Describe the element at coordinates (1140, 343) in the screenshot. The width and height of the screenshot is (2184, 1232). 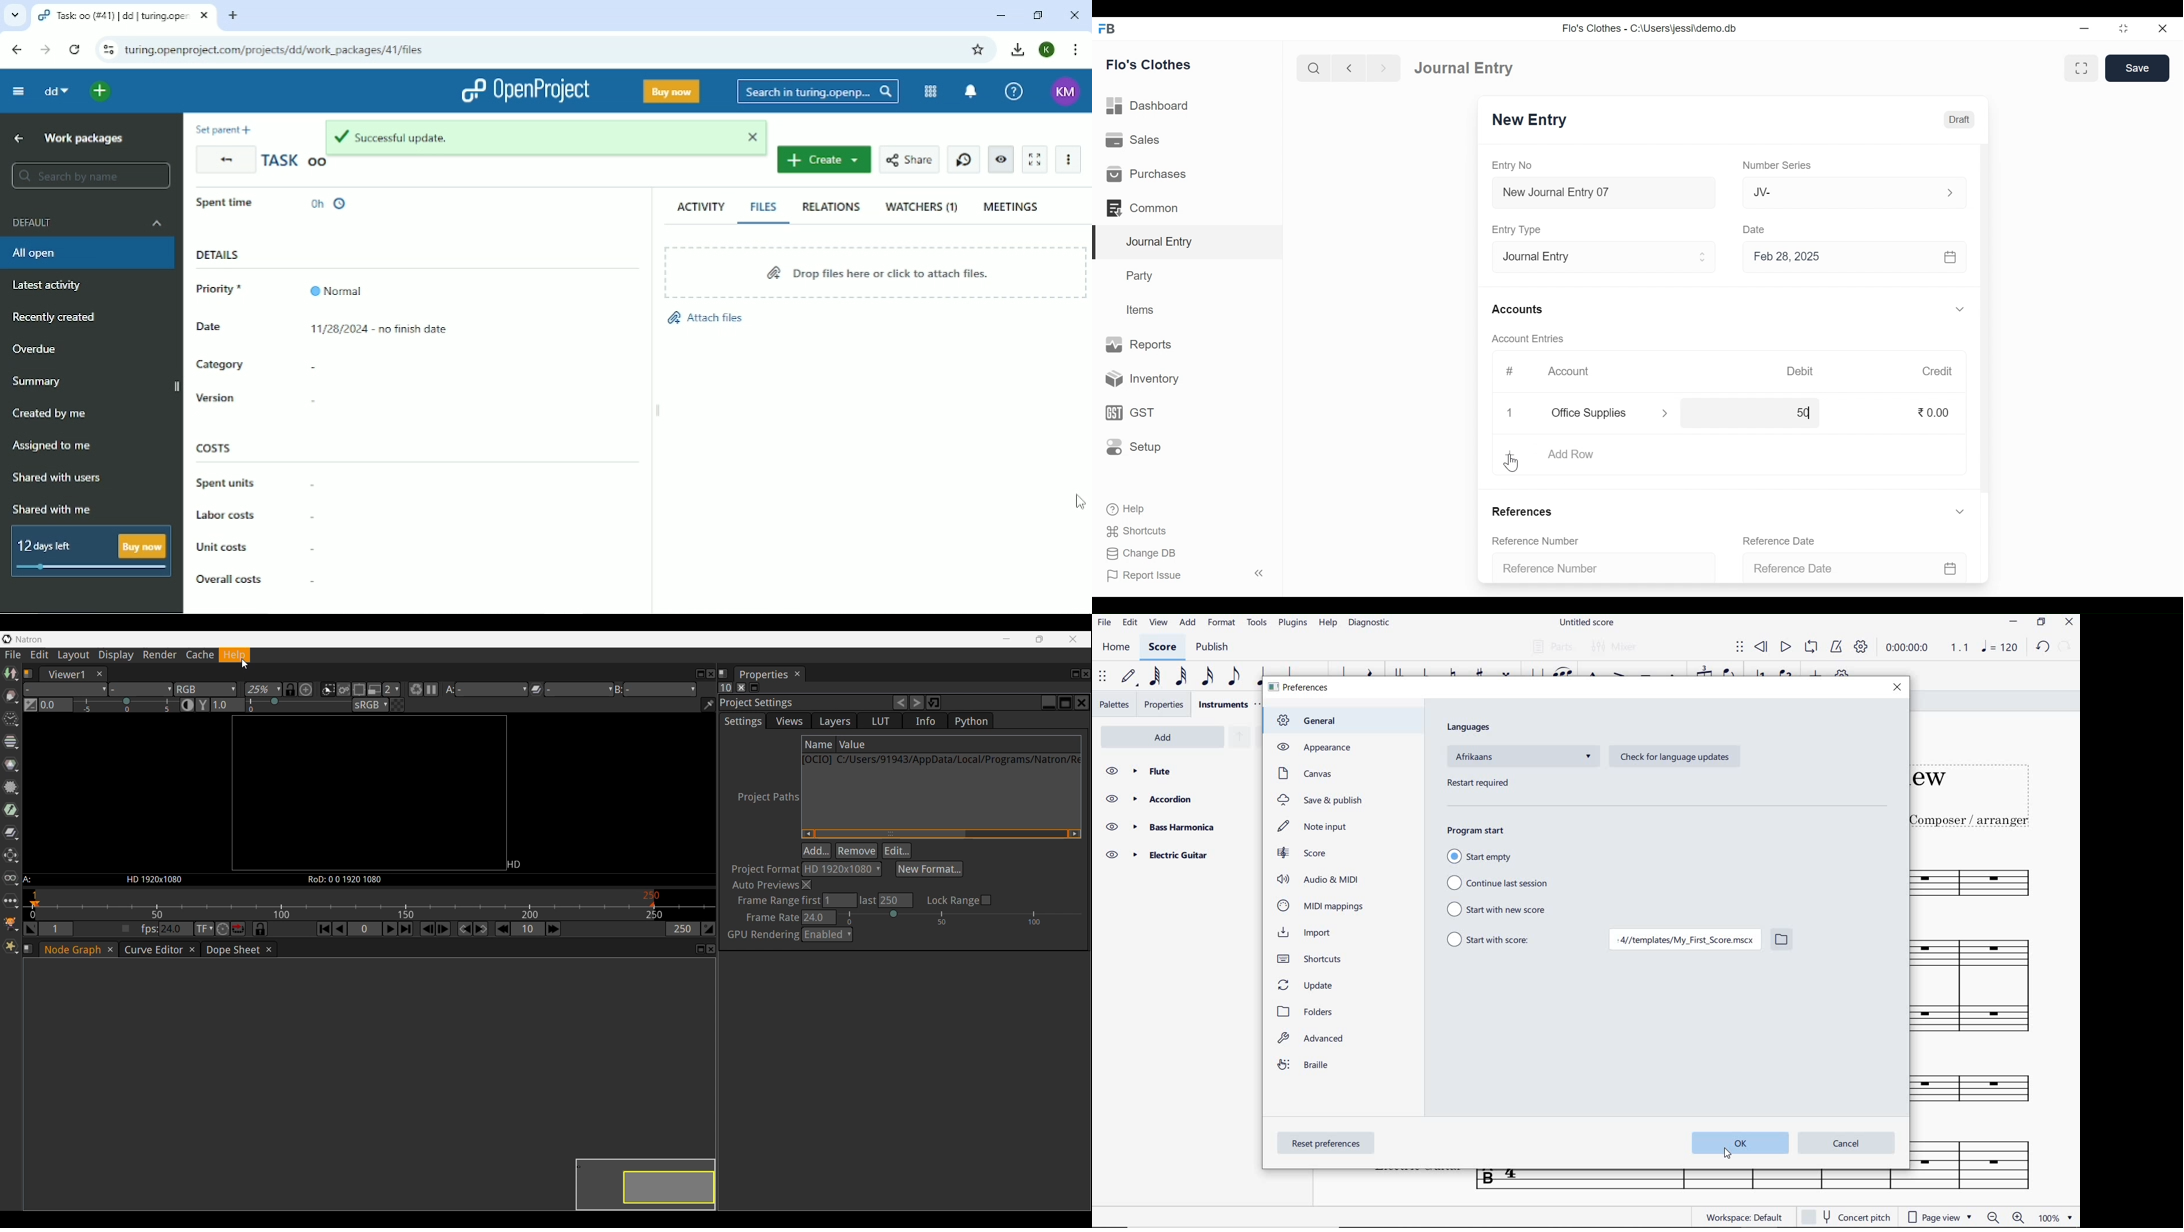
I see `Reports` at that location.